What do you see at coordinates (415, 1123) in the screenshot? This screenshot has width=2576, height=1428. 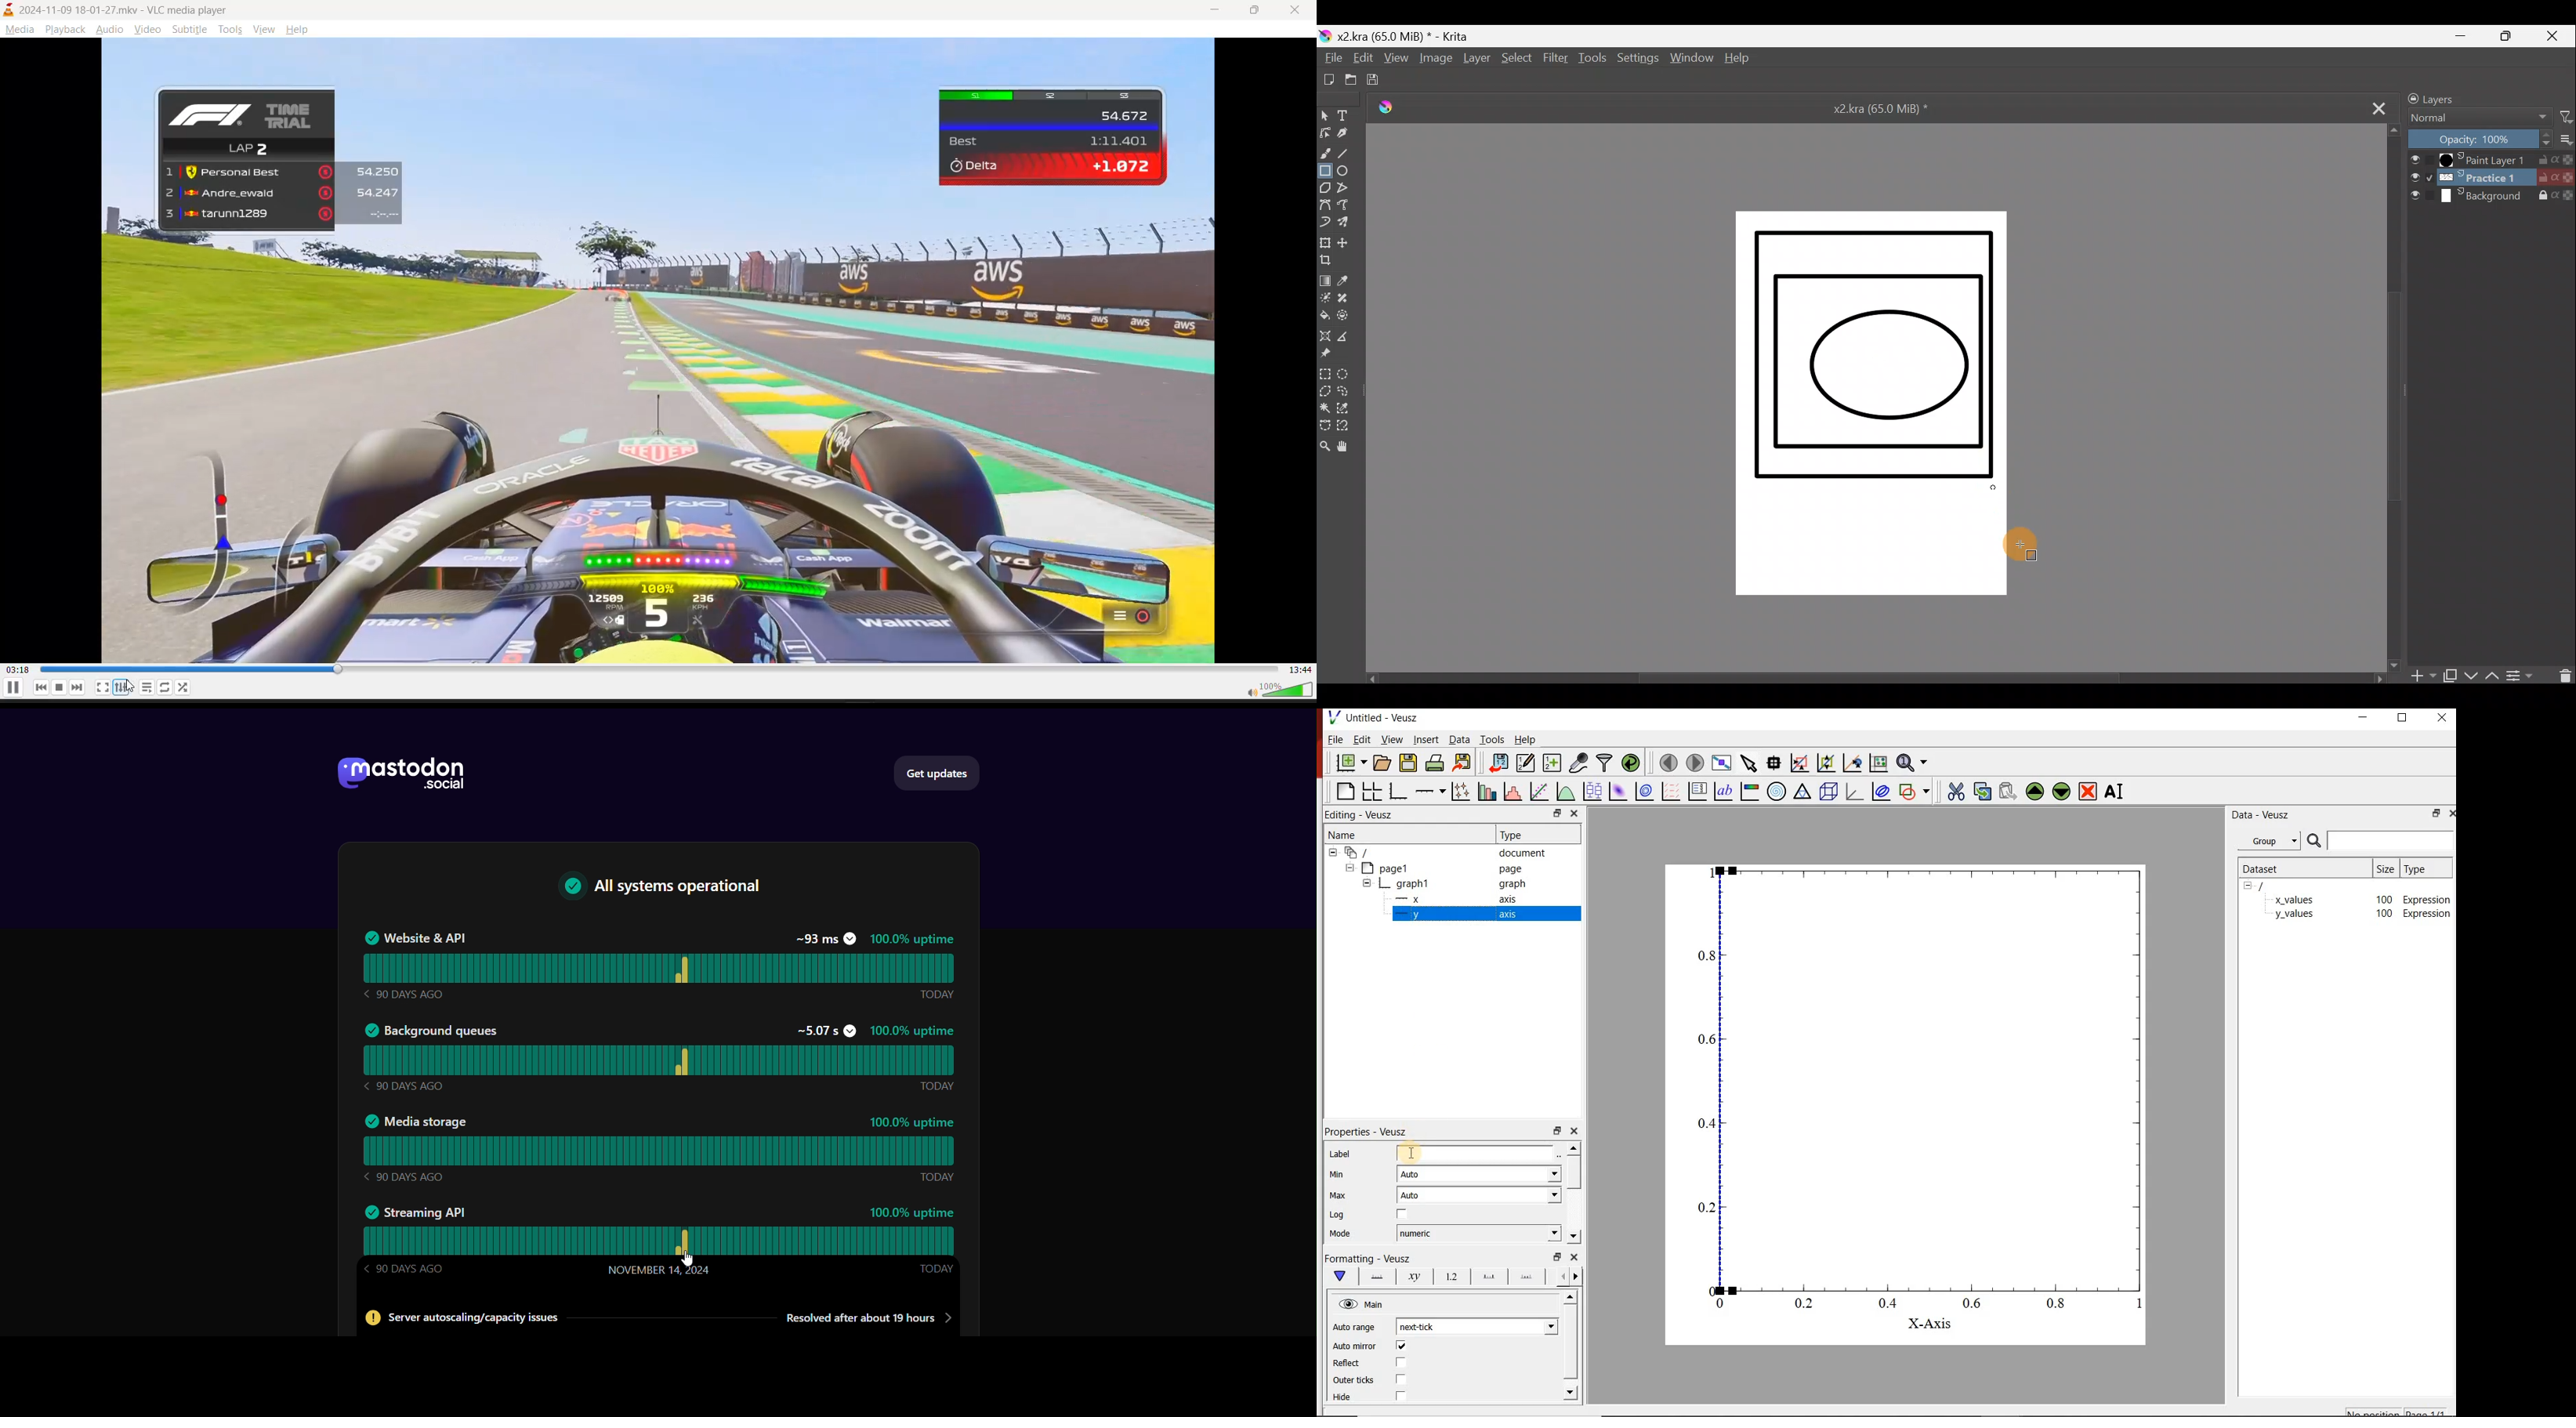 I see `Media storage` at bounding box center [415, 1123].